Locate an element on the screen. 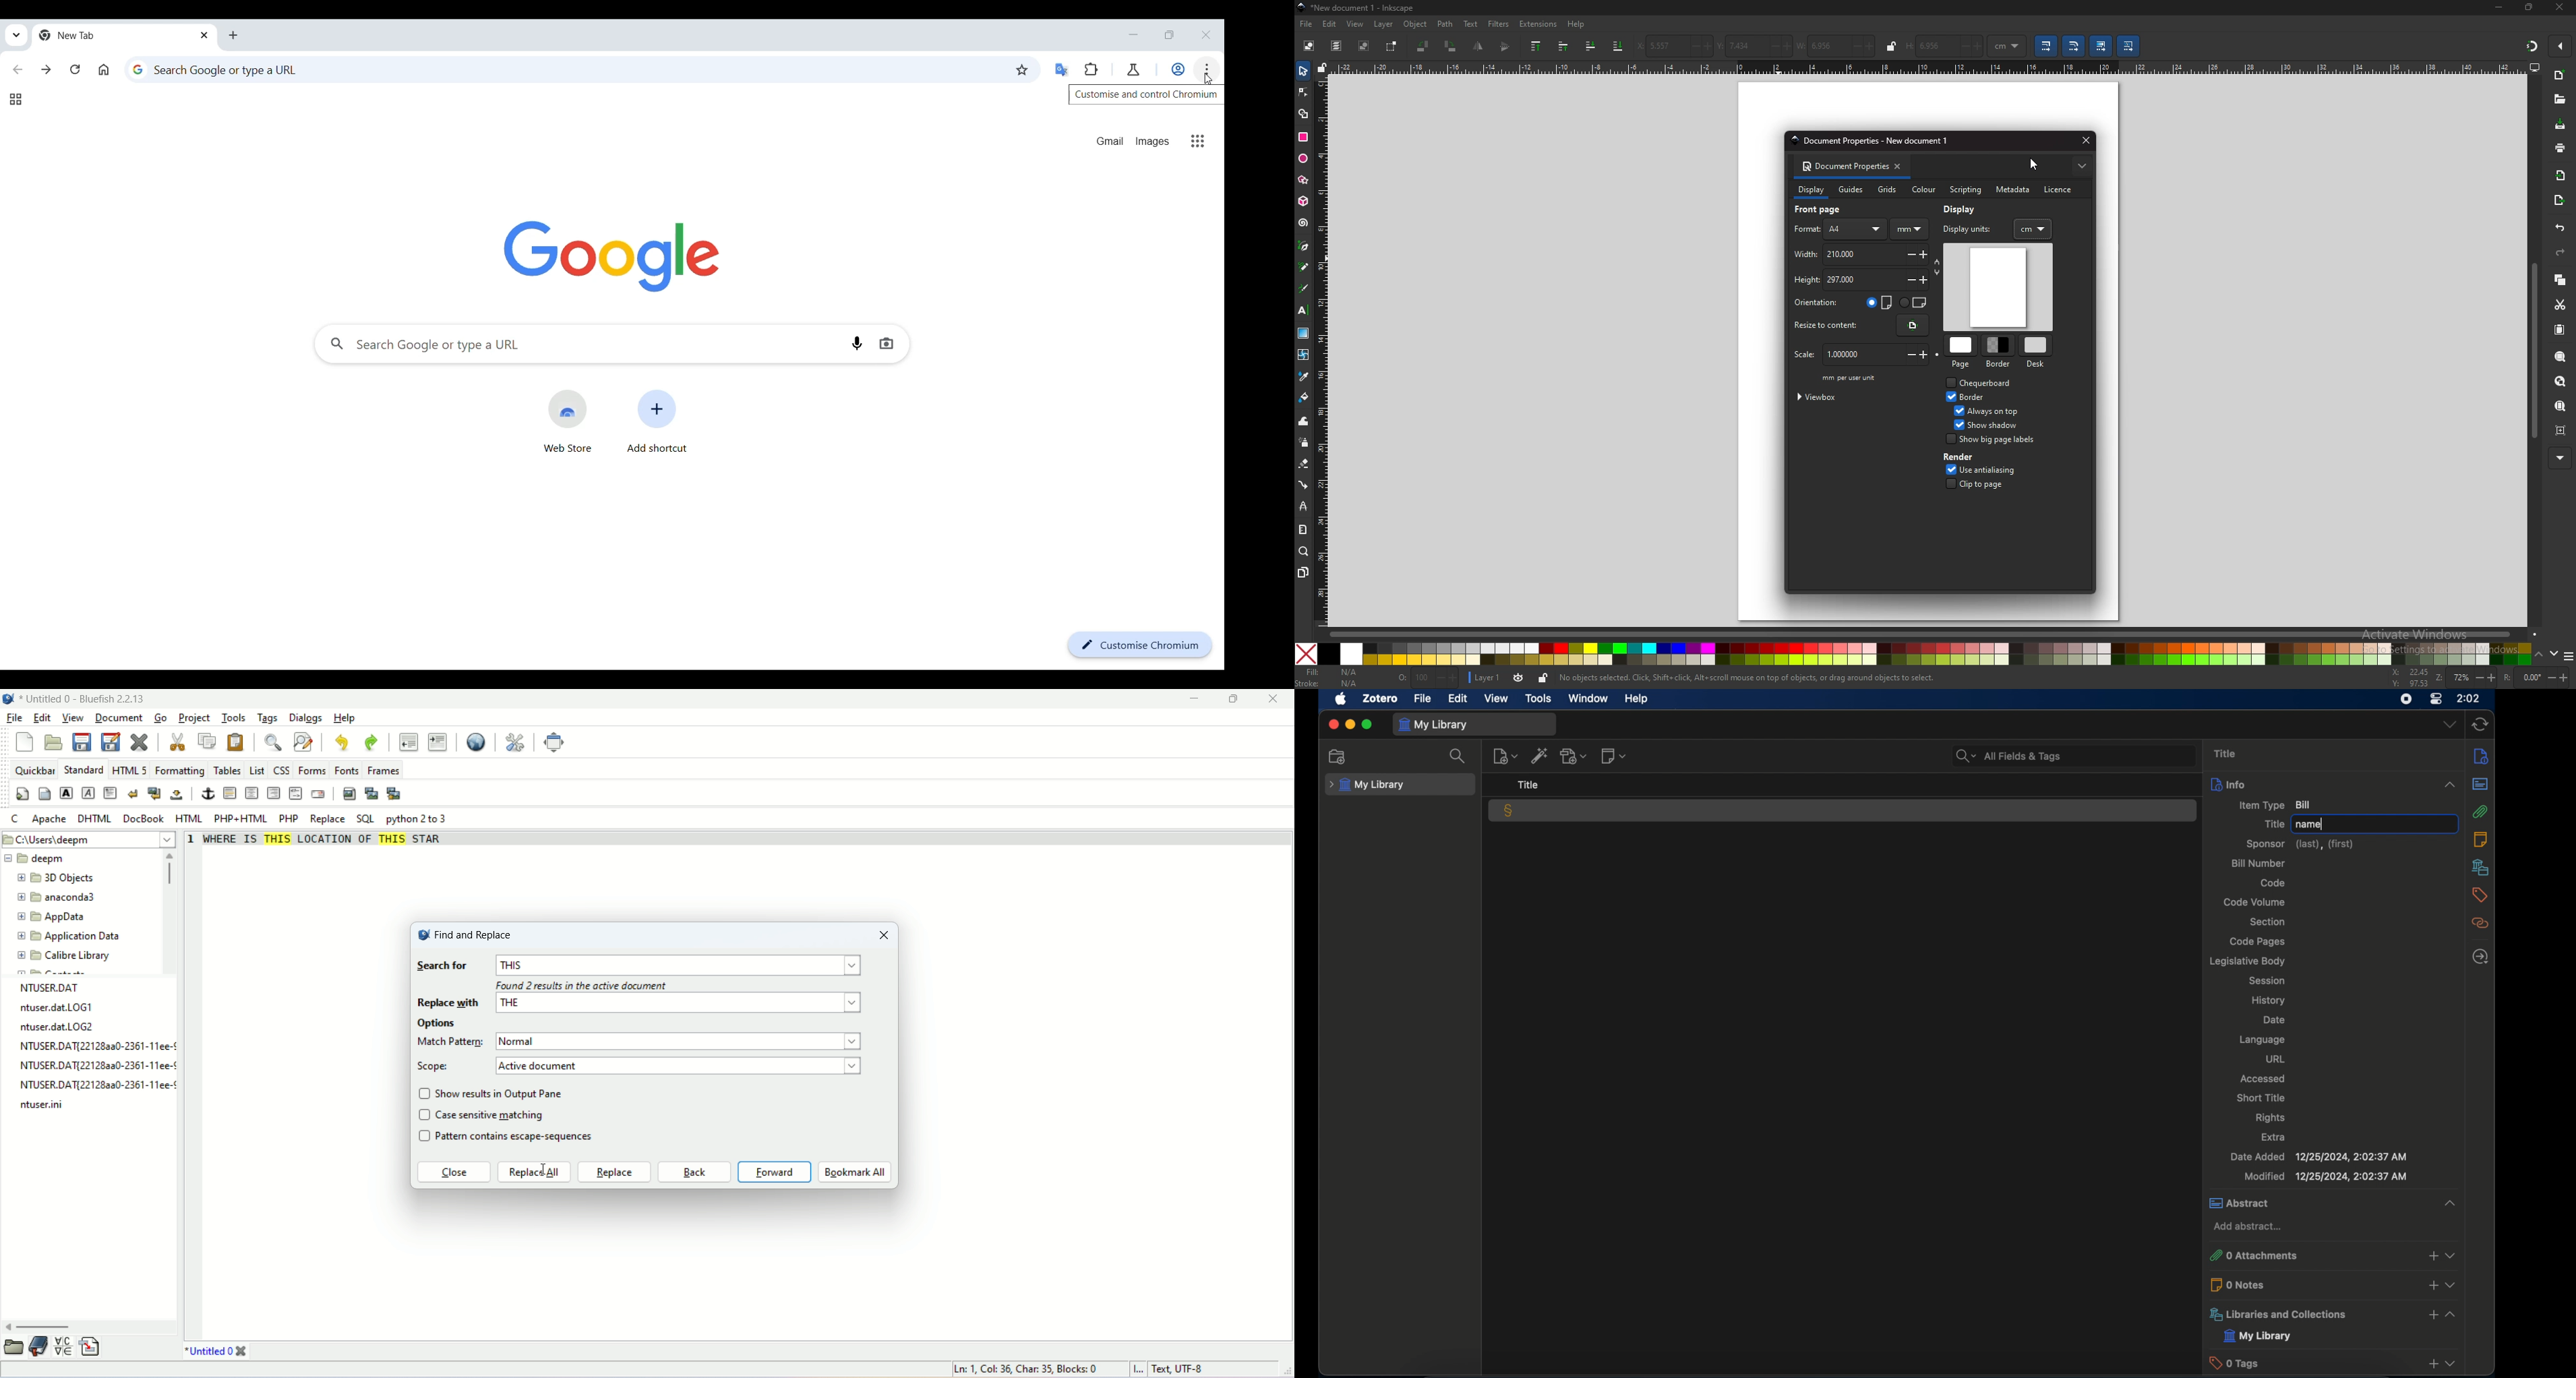  toggle selection box is located at coordinates (1392, 45).